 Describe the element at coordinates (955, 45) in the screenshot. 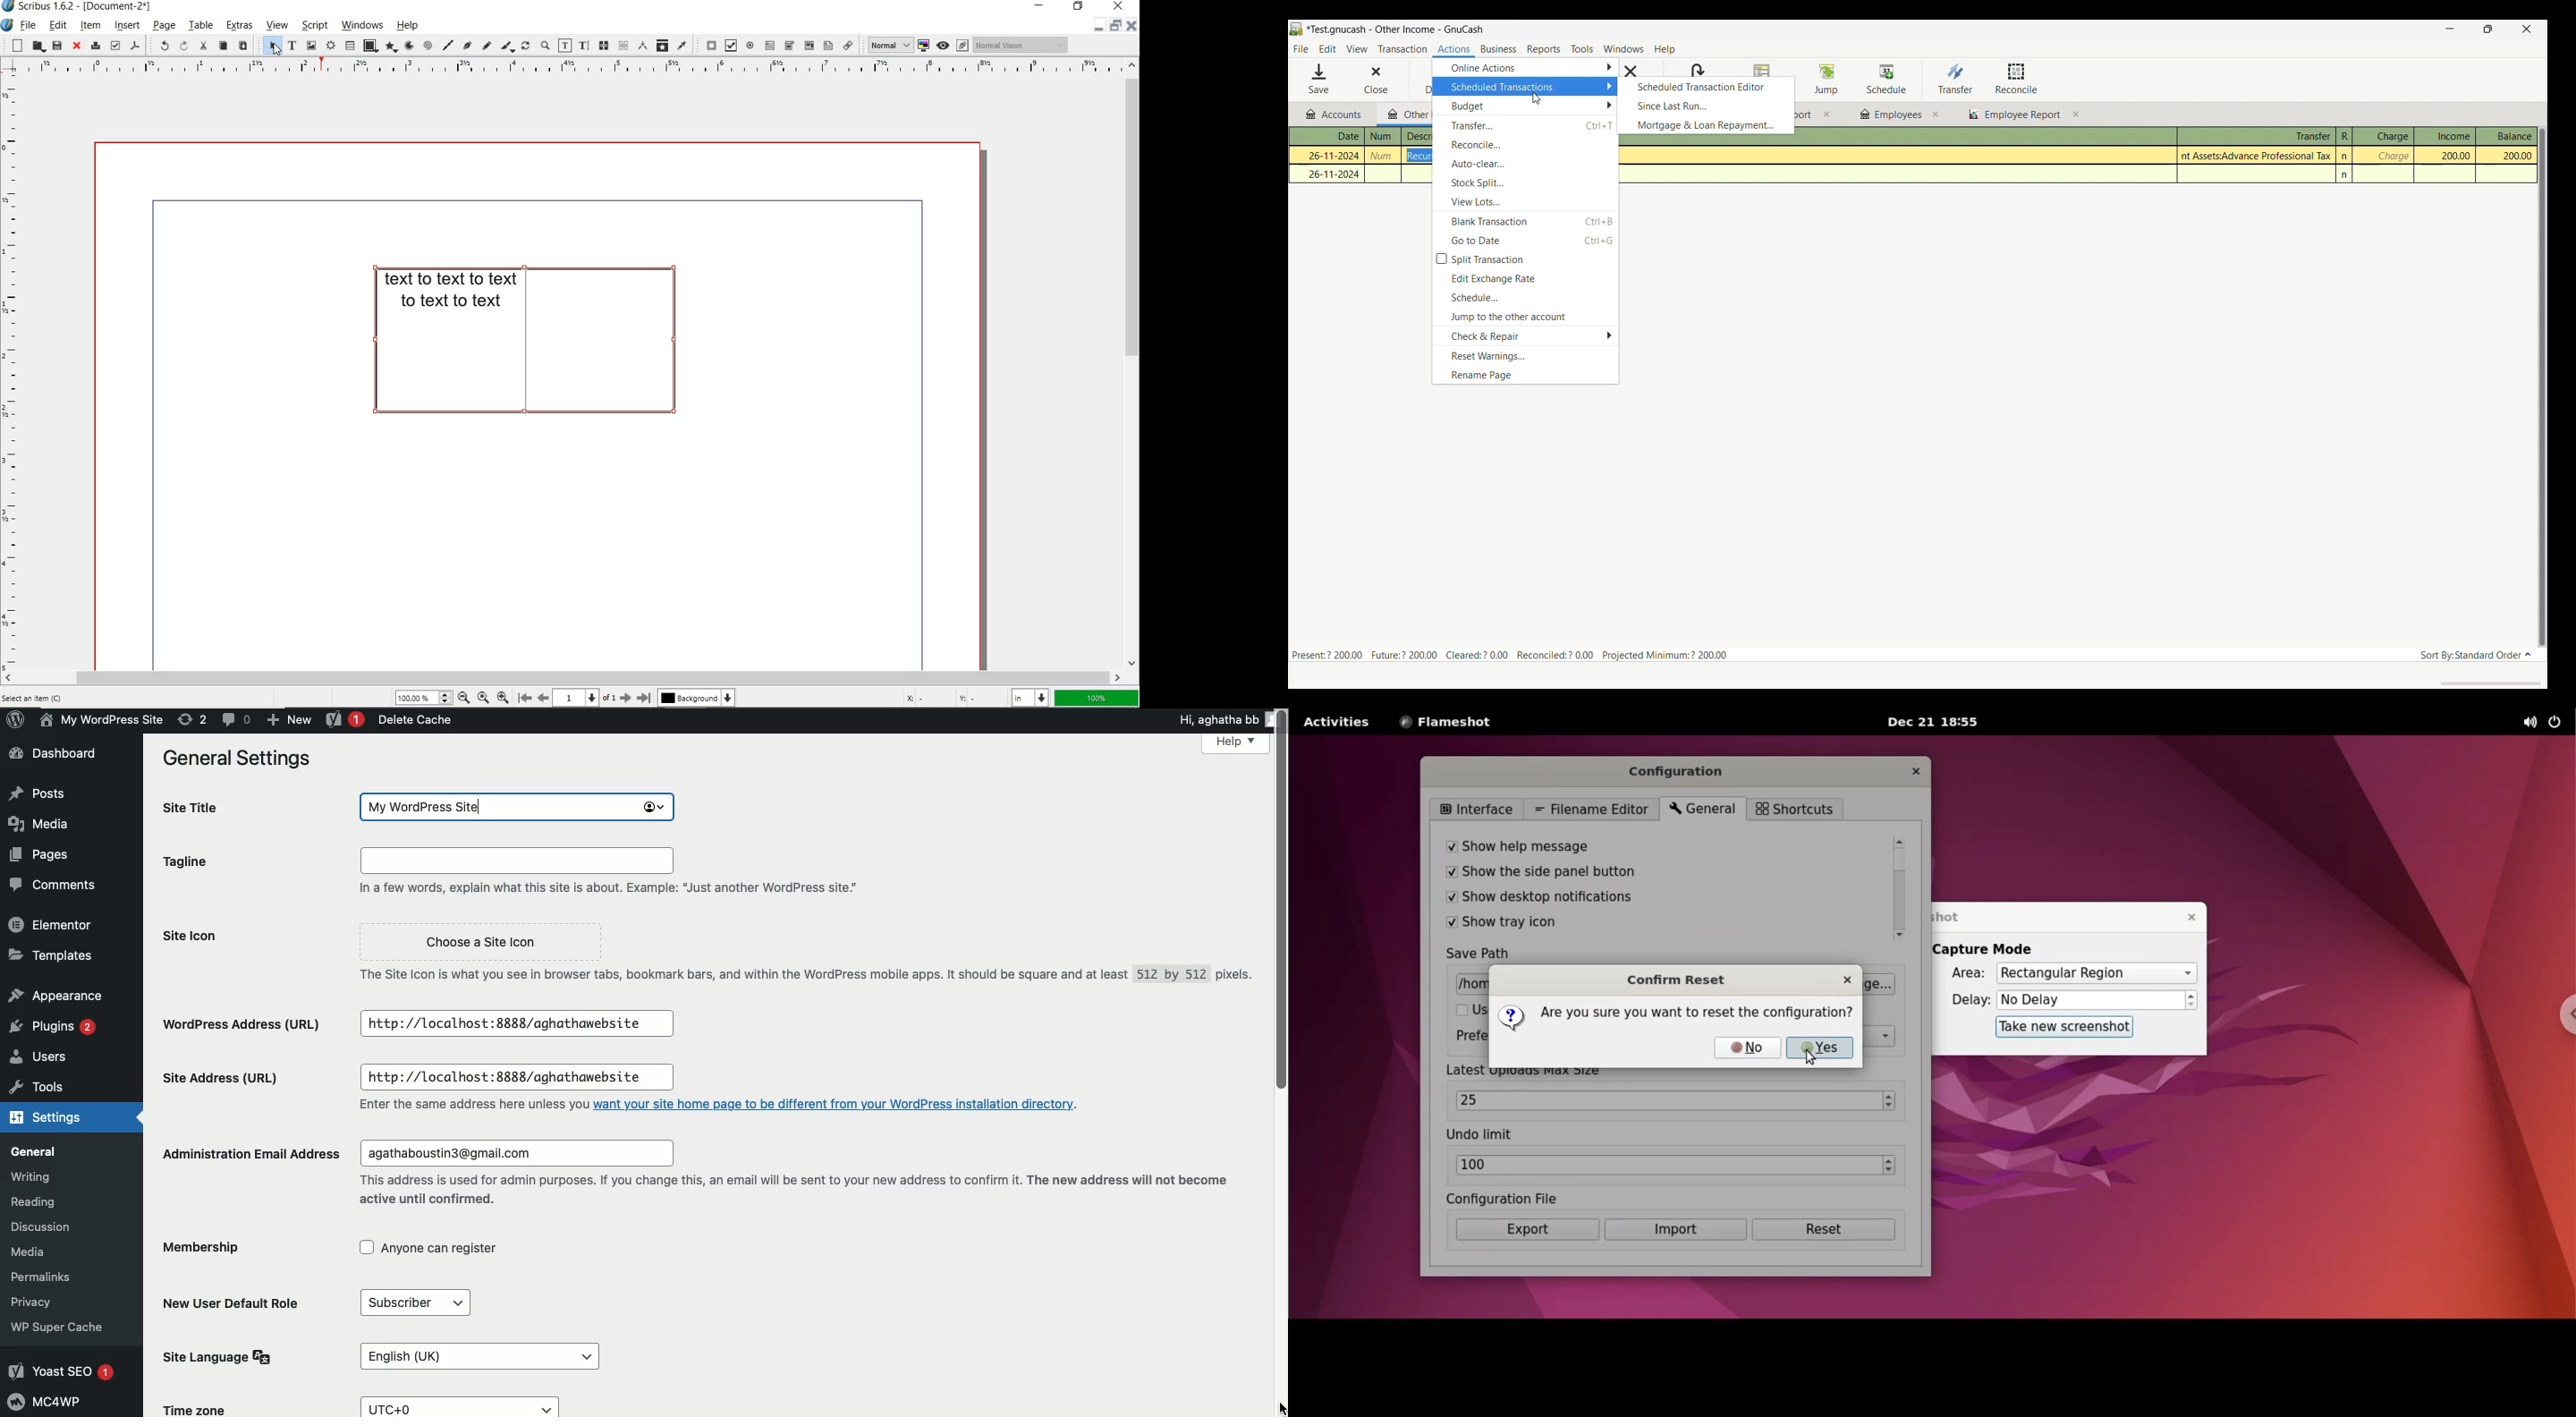

I see `preview mode` at that location.